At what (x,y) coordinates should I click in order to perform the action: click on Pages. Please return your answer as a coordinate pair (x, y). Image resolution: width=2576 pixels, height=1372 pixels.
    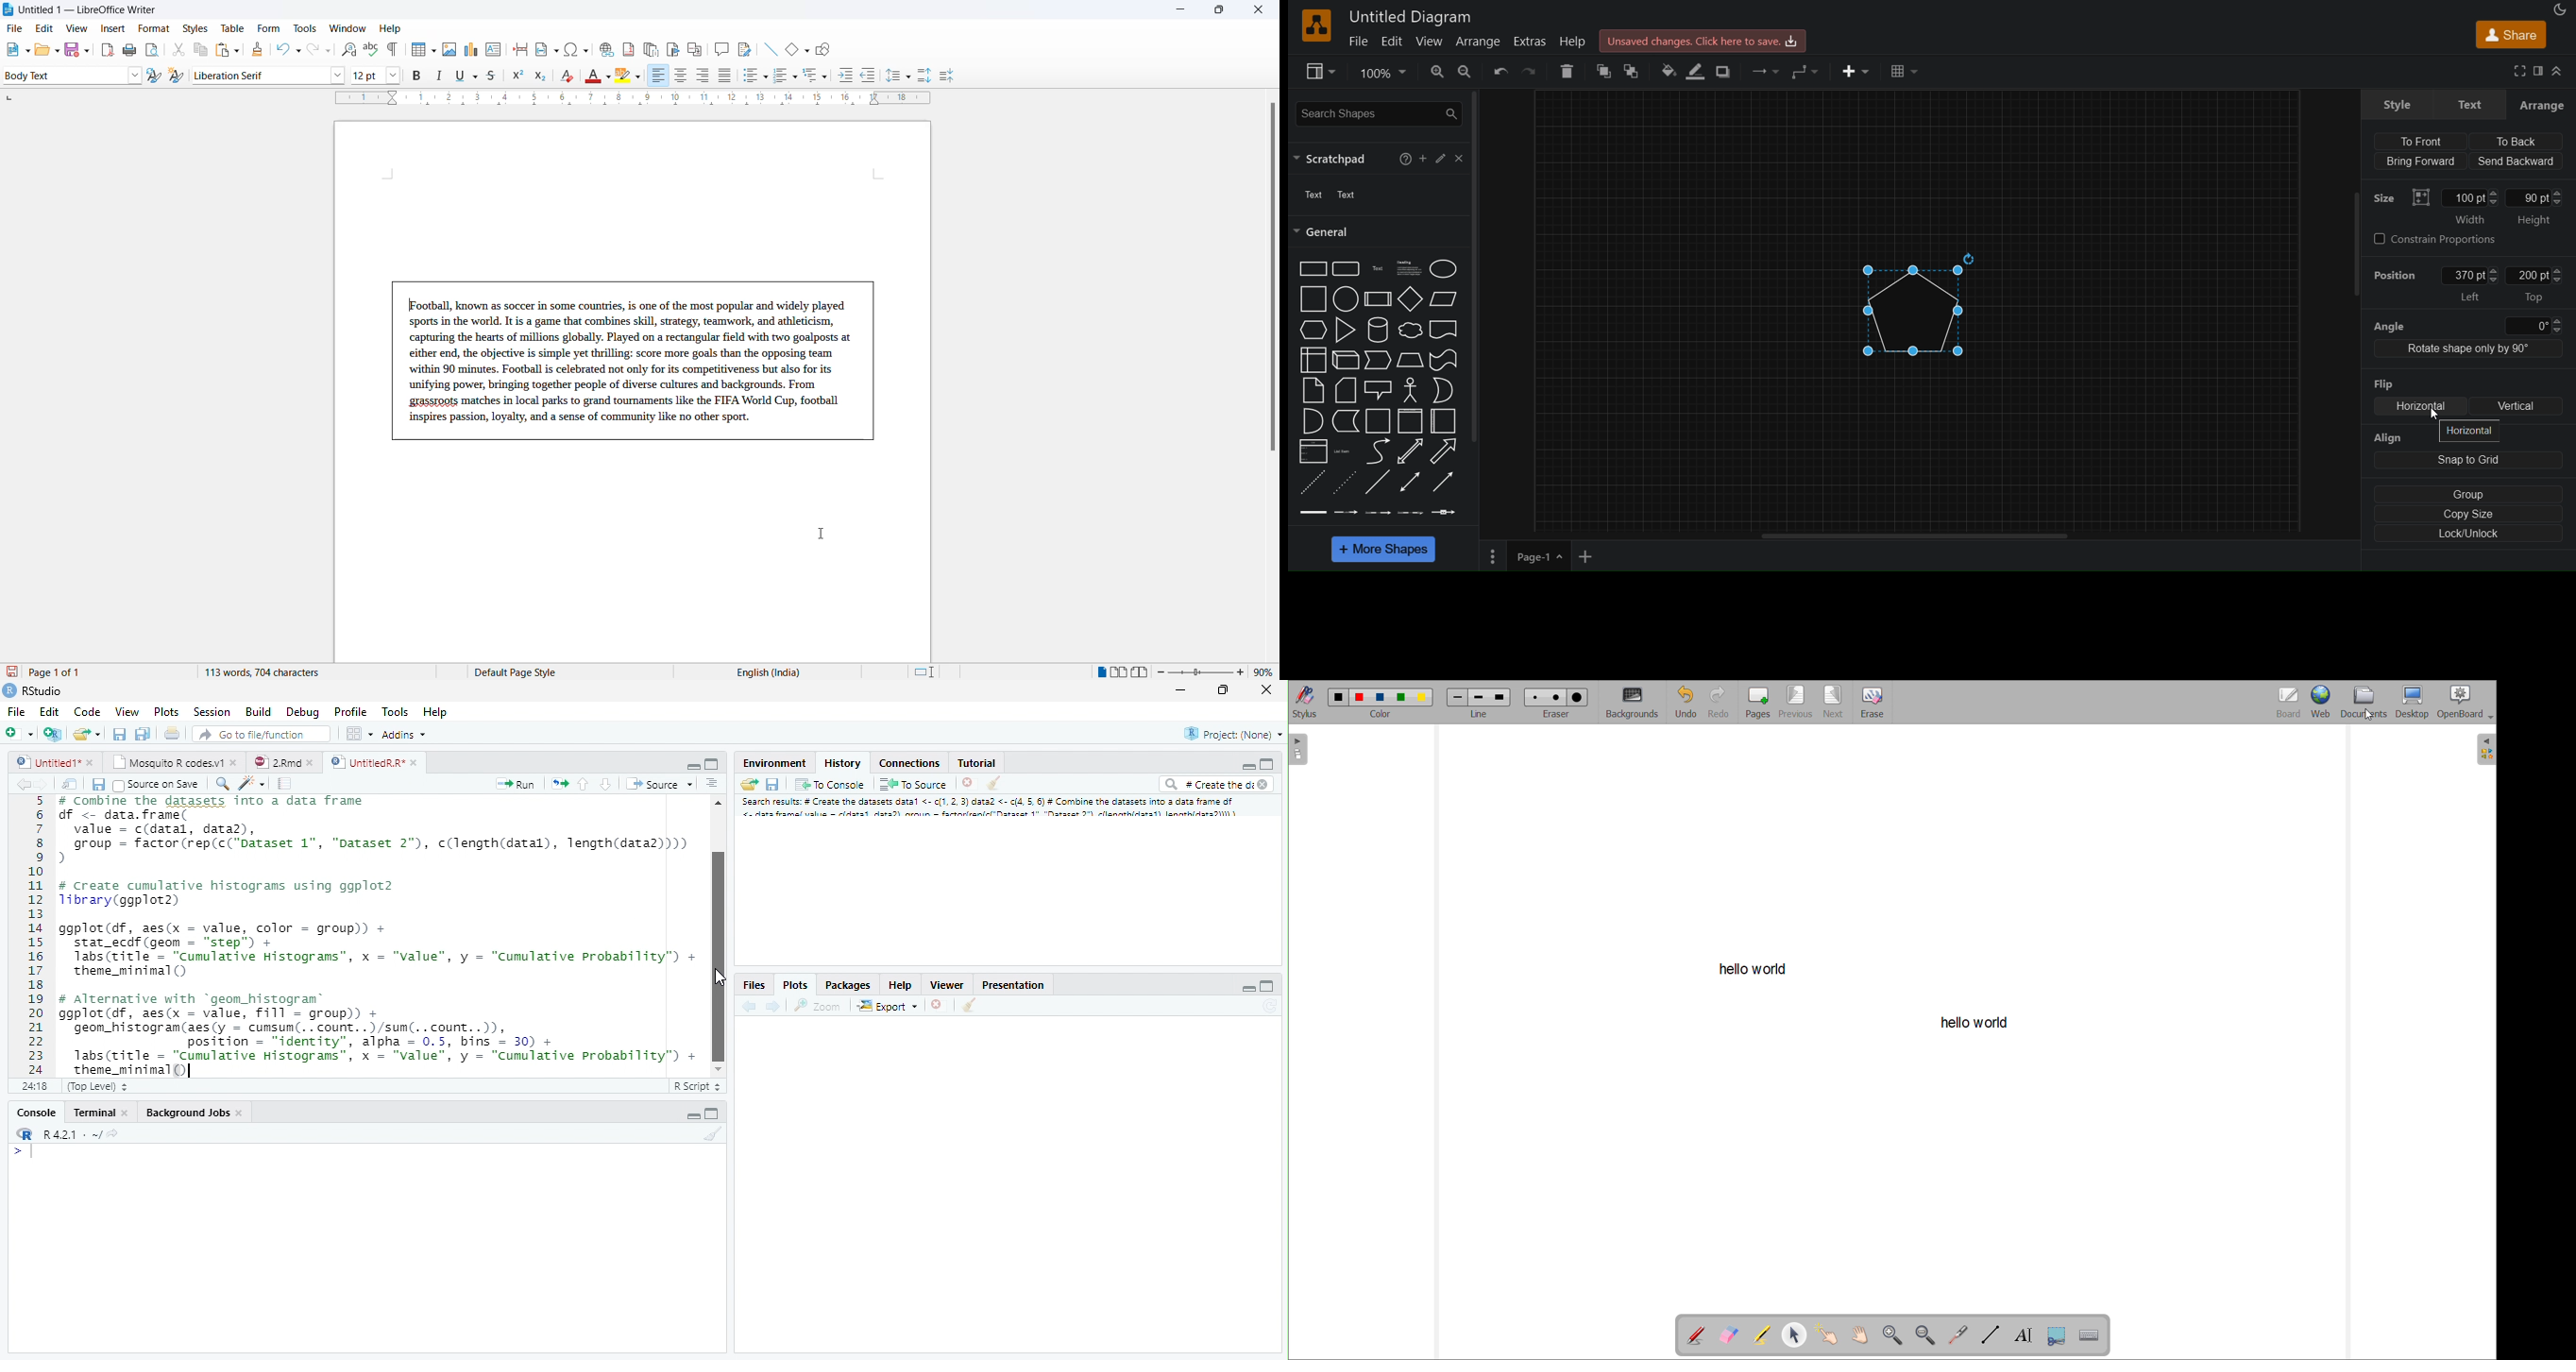
    Looking at the image, I should click on (560, 786).